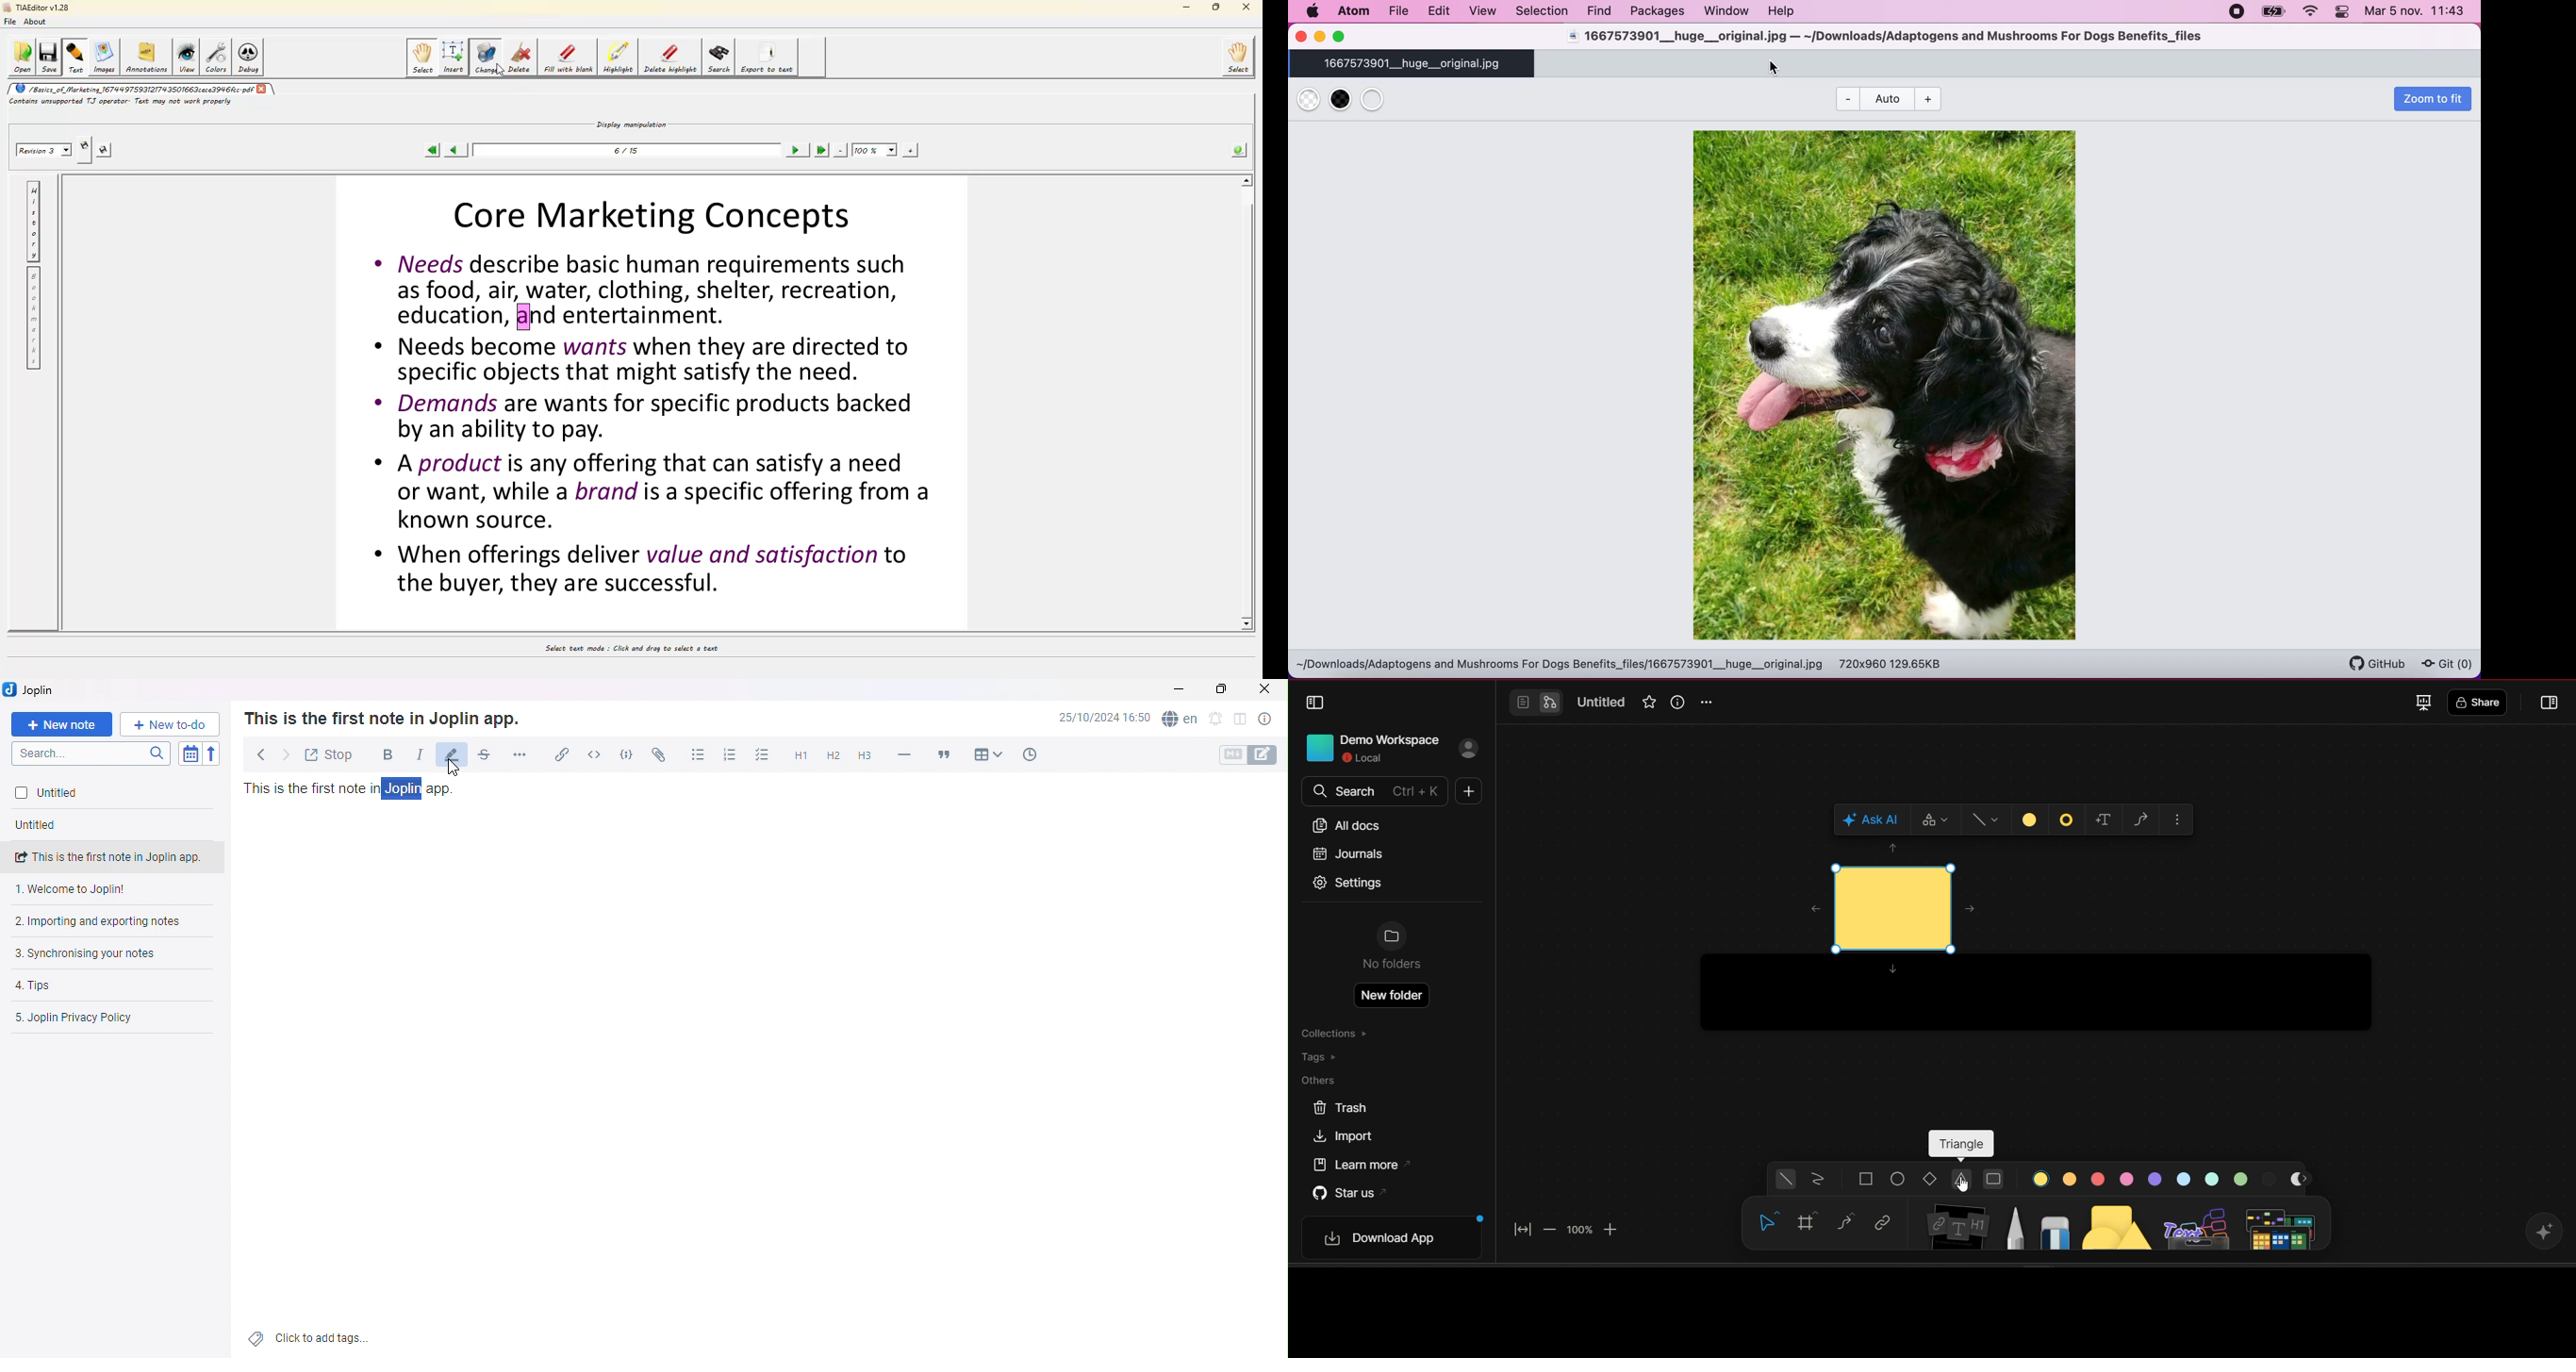 The image size is (2576, 1372). Describe the element at coordinates (1214, 720) in the screenshot. I see `Set ab alarm` at that location.